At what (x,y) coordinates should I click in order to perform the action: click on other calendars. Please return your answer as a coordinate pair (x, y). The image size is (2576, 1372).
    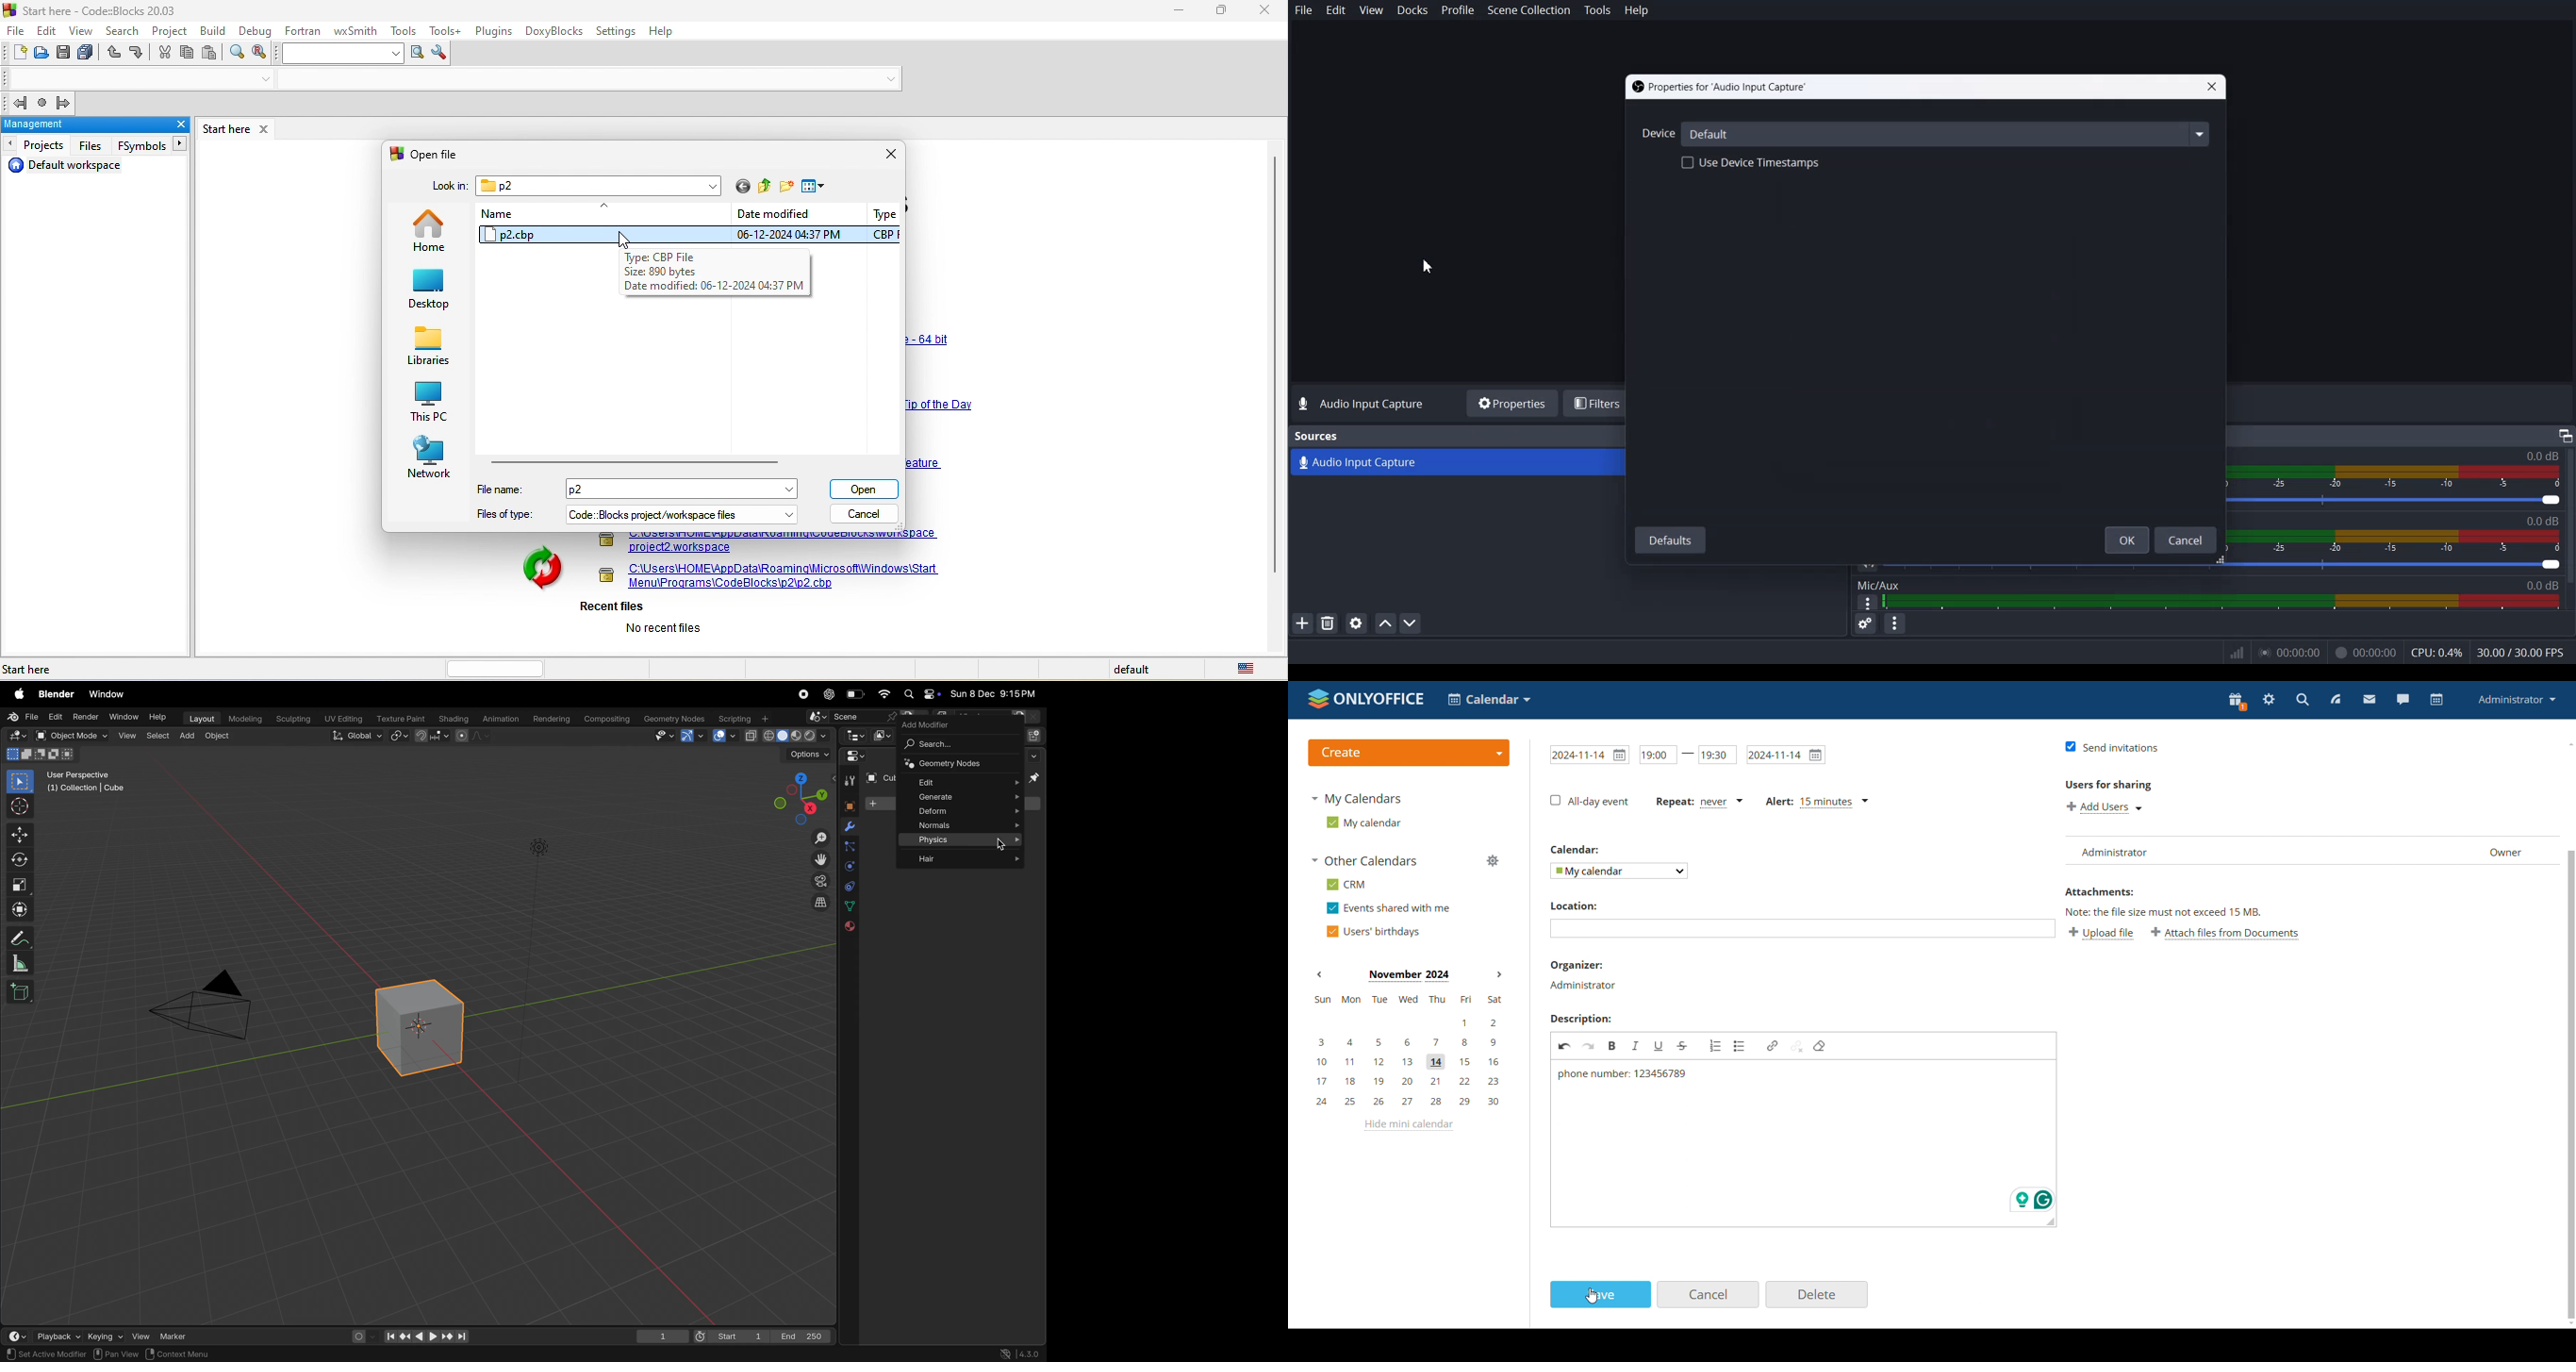
    Looking at the image, I should click on (1363, 861).